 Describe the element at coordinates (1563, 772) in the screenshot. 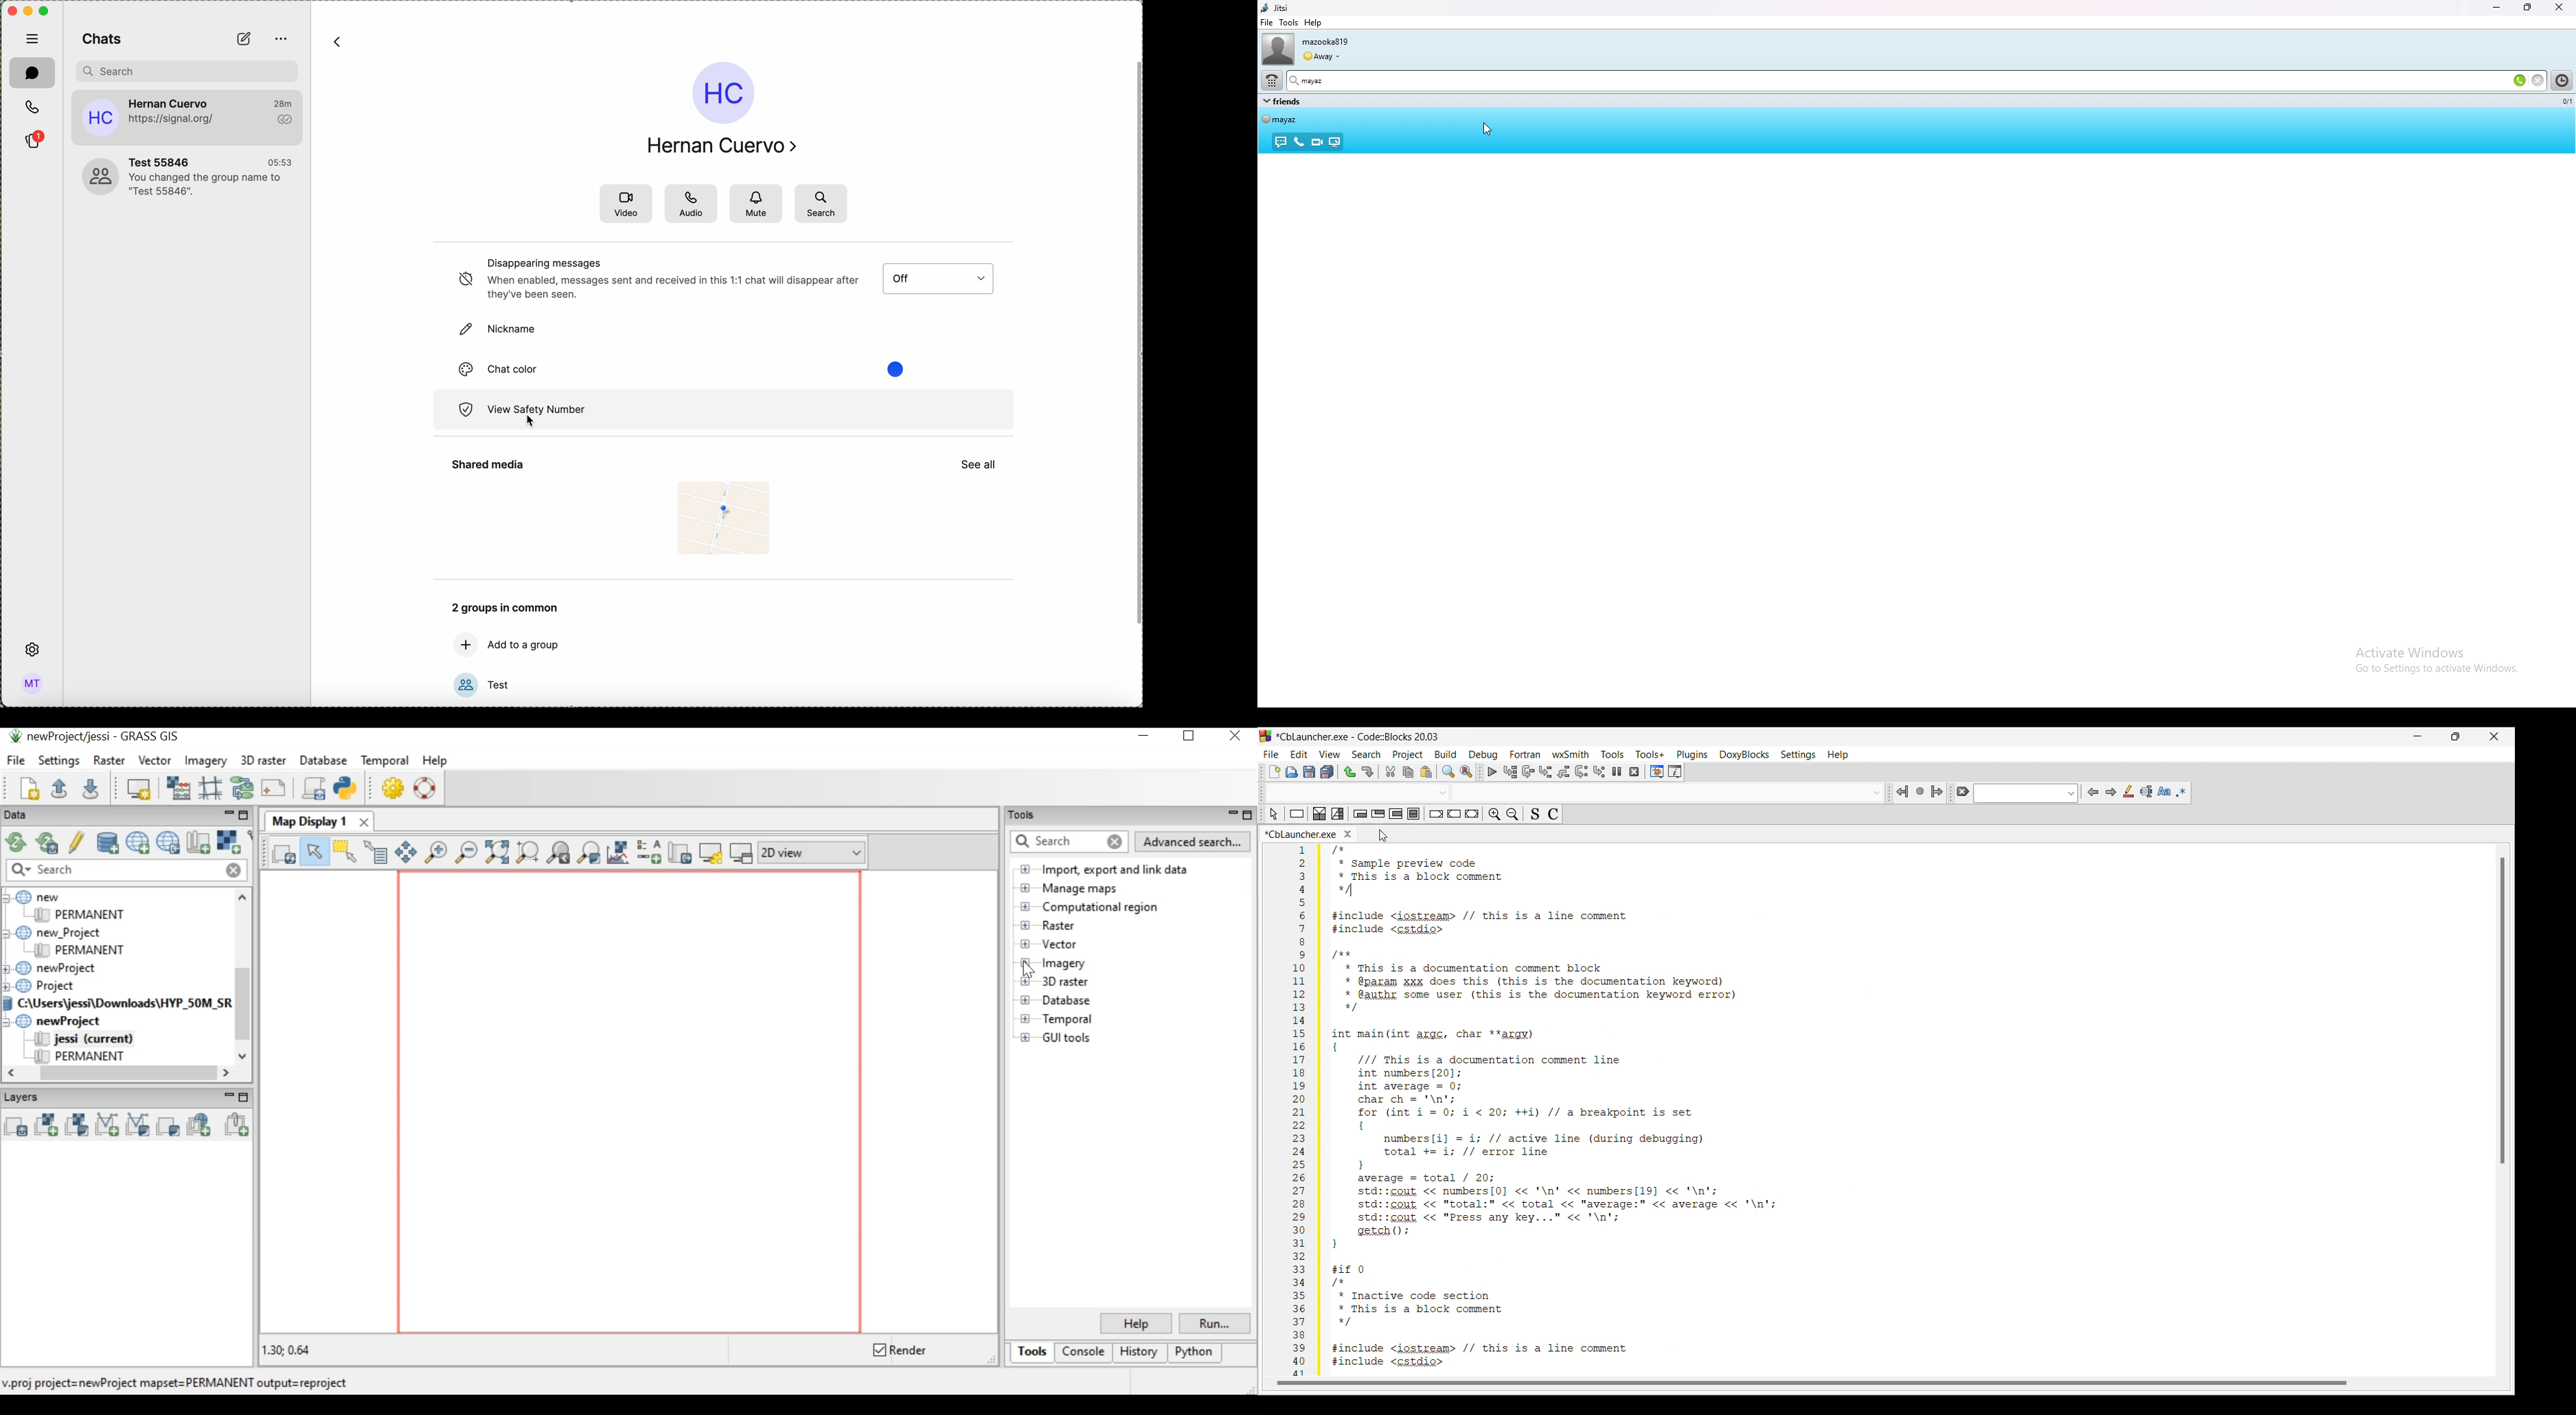

I see `Step out` at that location.